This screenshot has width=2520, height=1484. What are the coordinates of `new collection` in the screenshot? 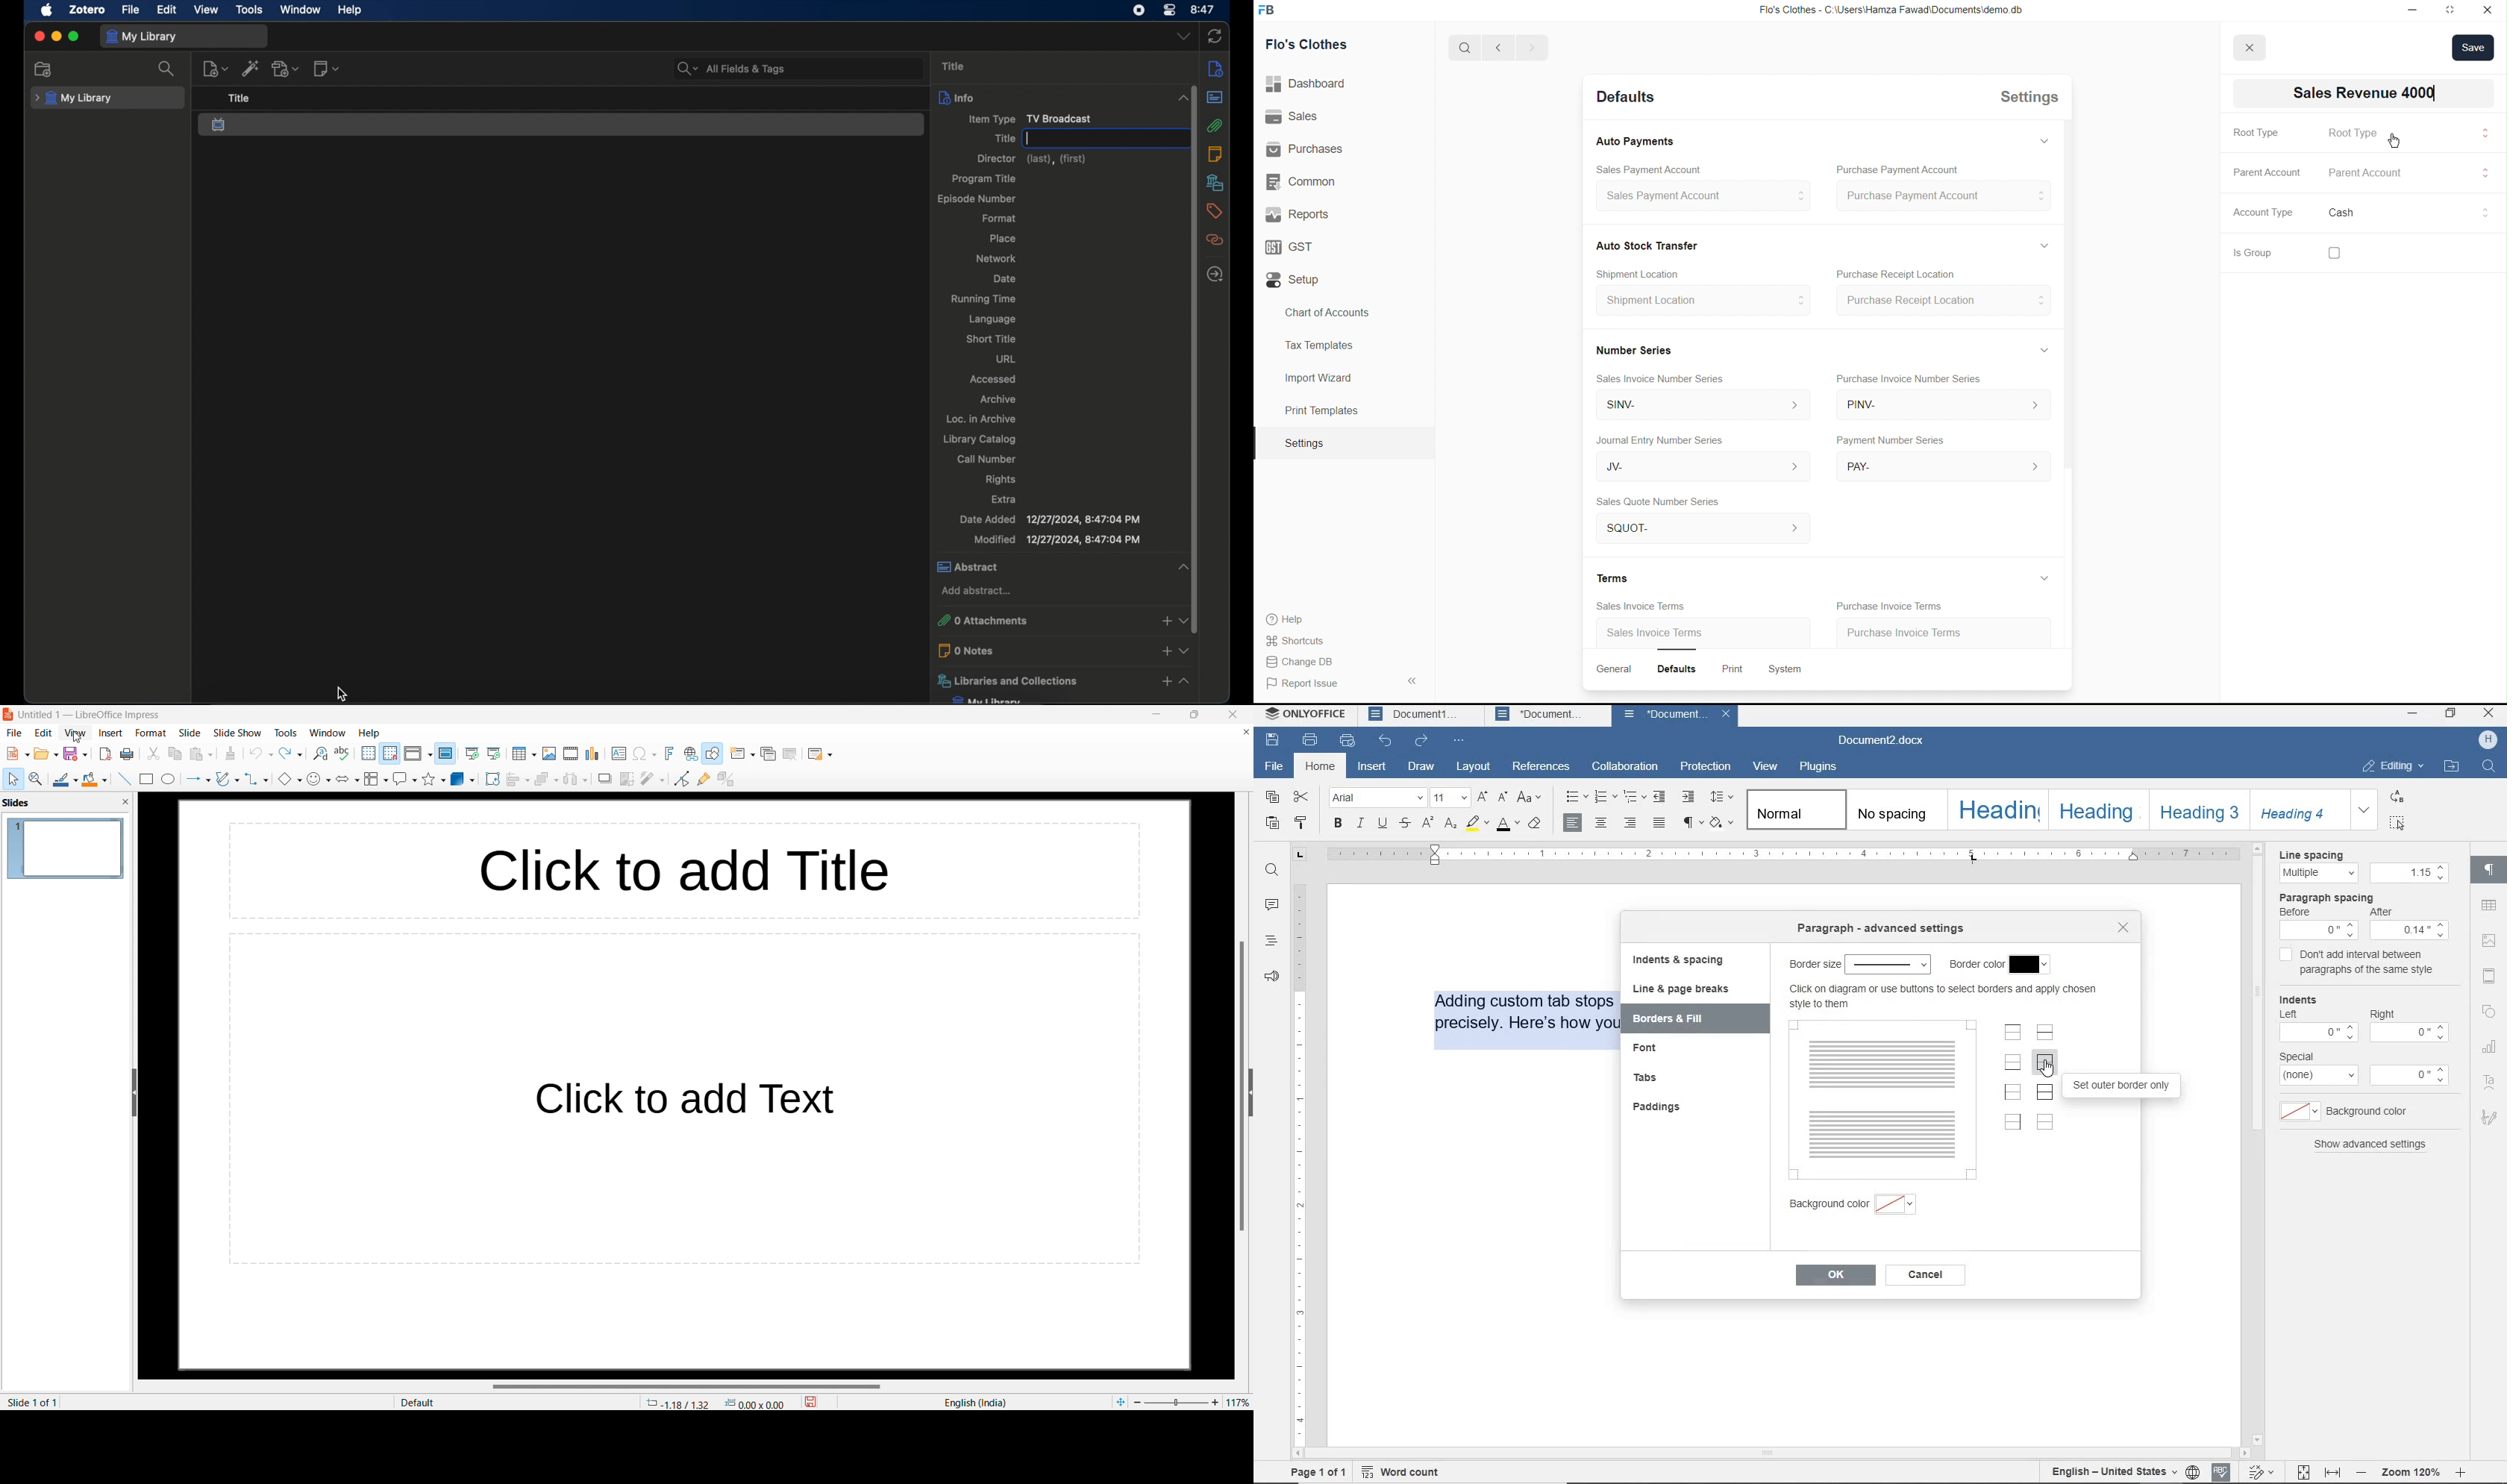 It's located at (42, 69).